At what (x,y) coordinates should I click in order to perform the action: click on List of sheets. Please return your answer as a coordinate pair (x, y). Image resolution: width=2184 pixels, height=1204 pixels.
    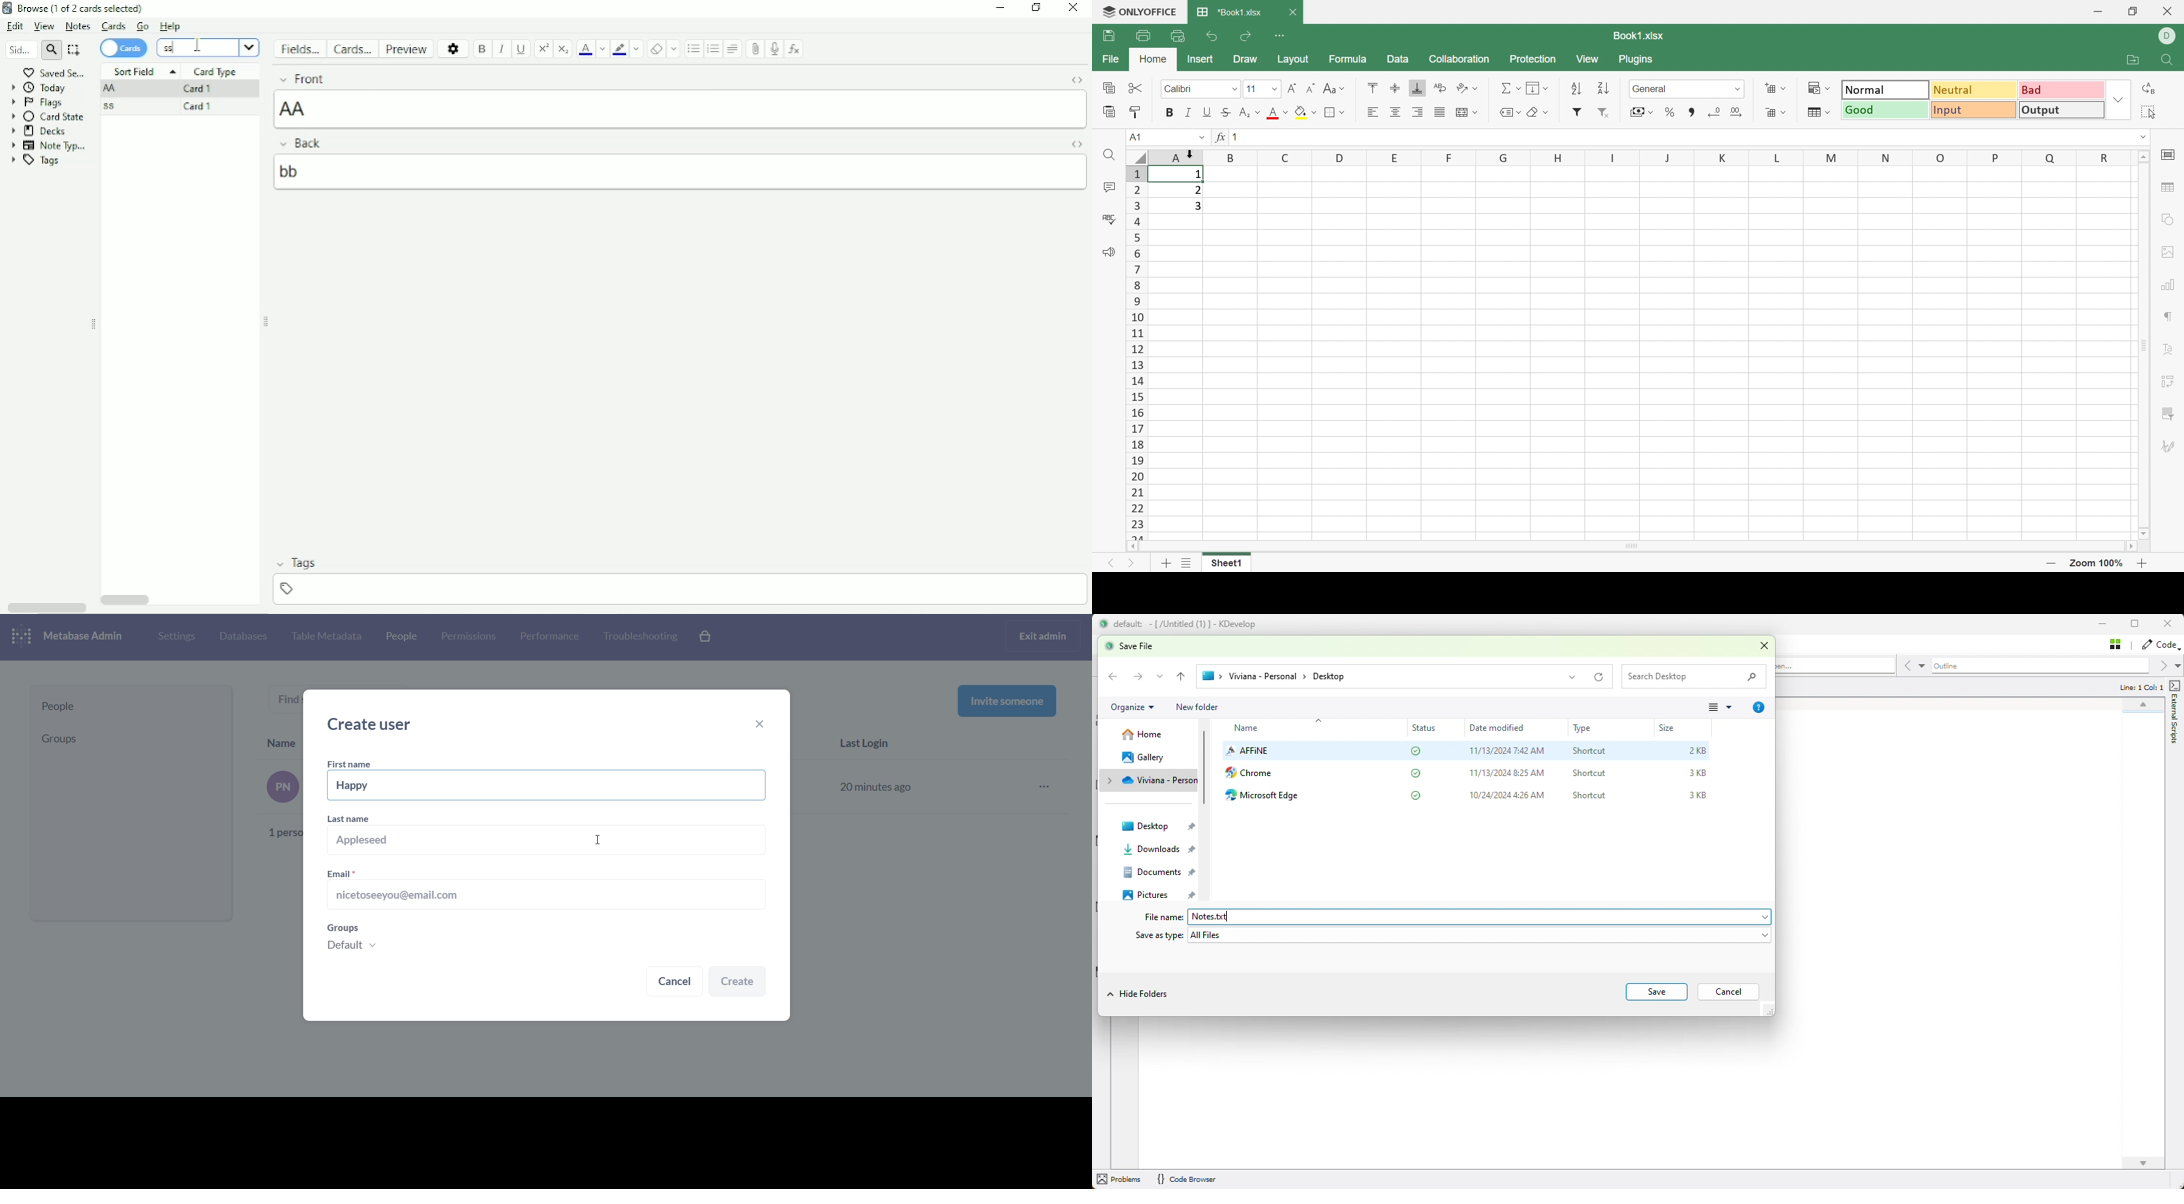
    Looking at the image, I should click on (1186, 564).